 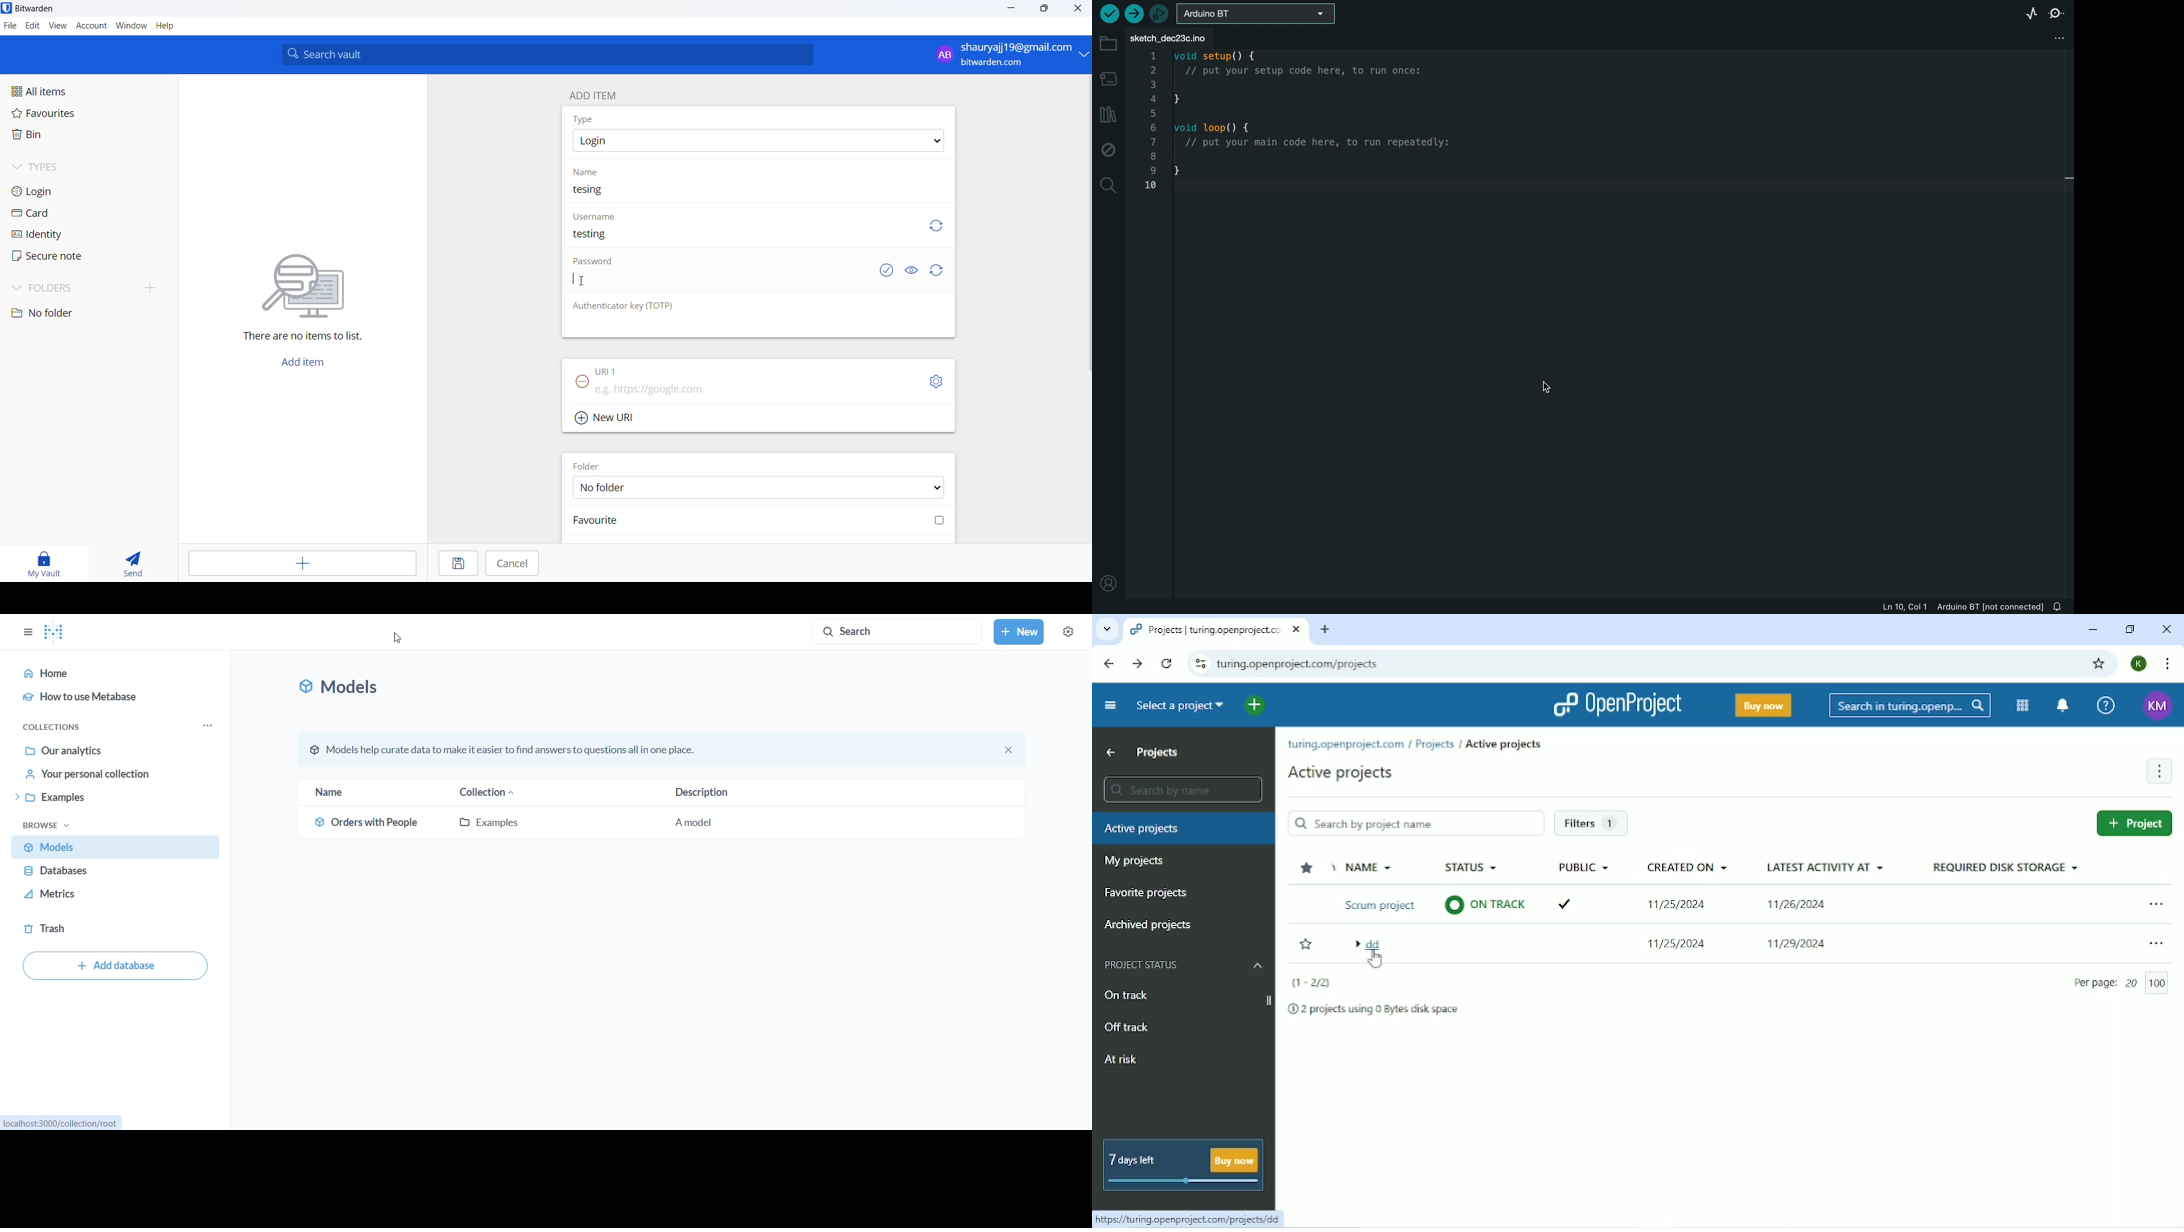 What do you see at coordinates (1125, 1060) in the screenshot?
I see `At risk` at bounding box center [1125, 1060].